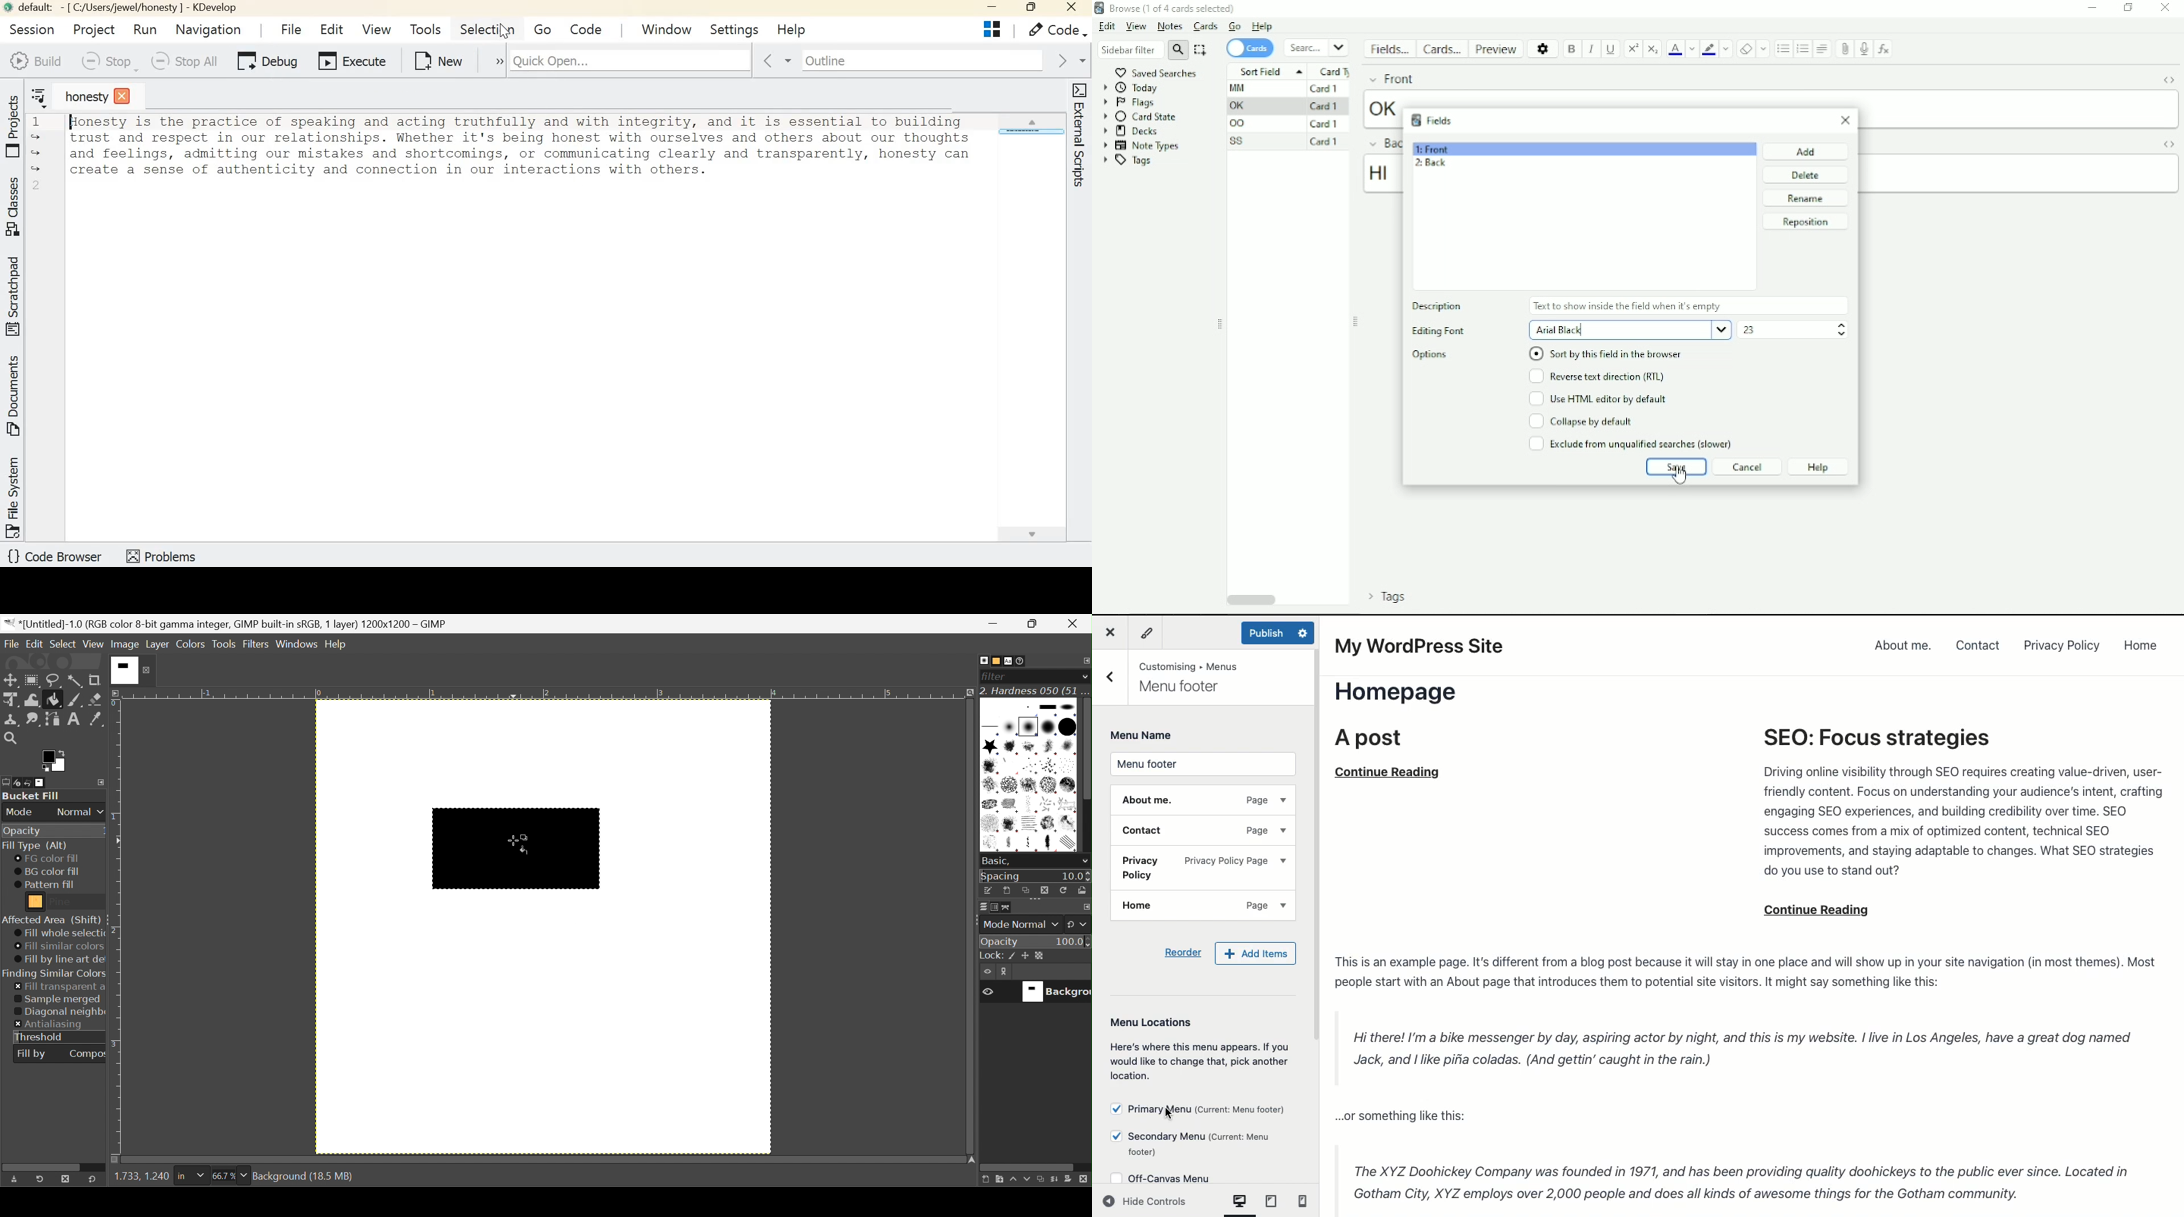  I want to click on Duplicate this brush, so click(1025, 891).